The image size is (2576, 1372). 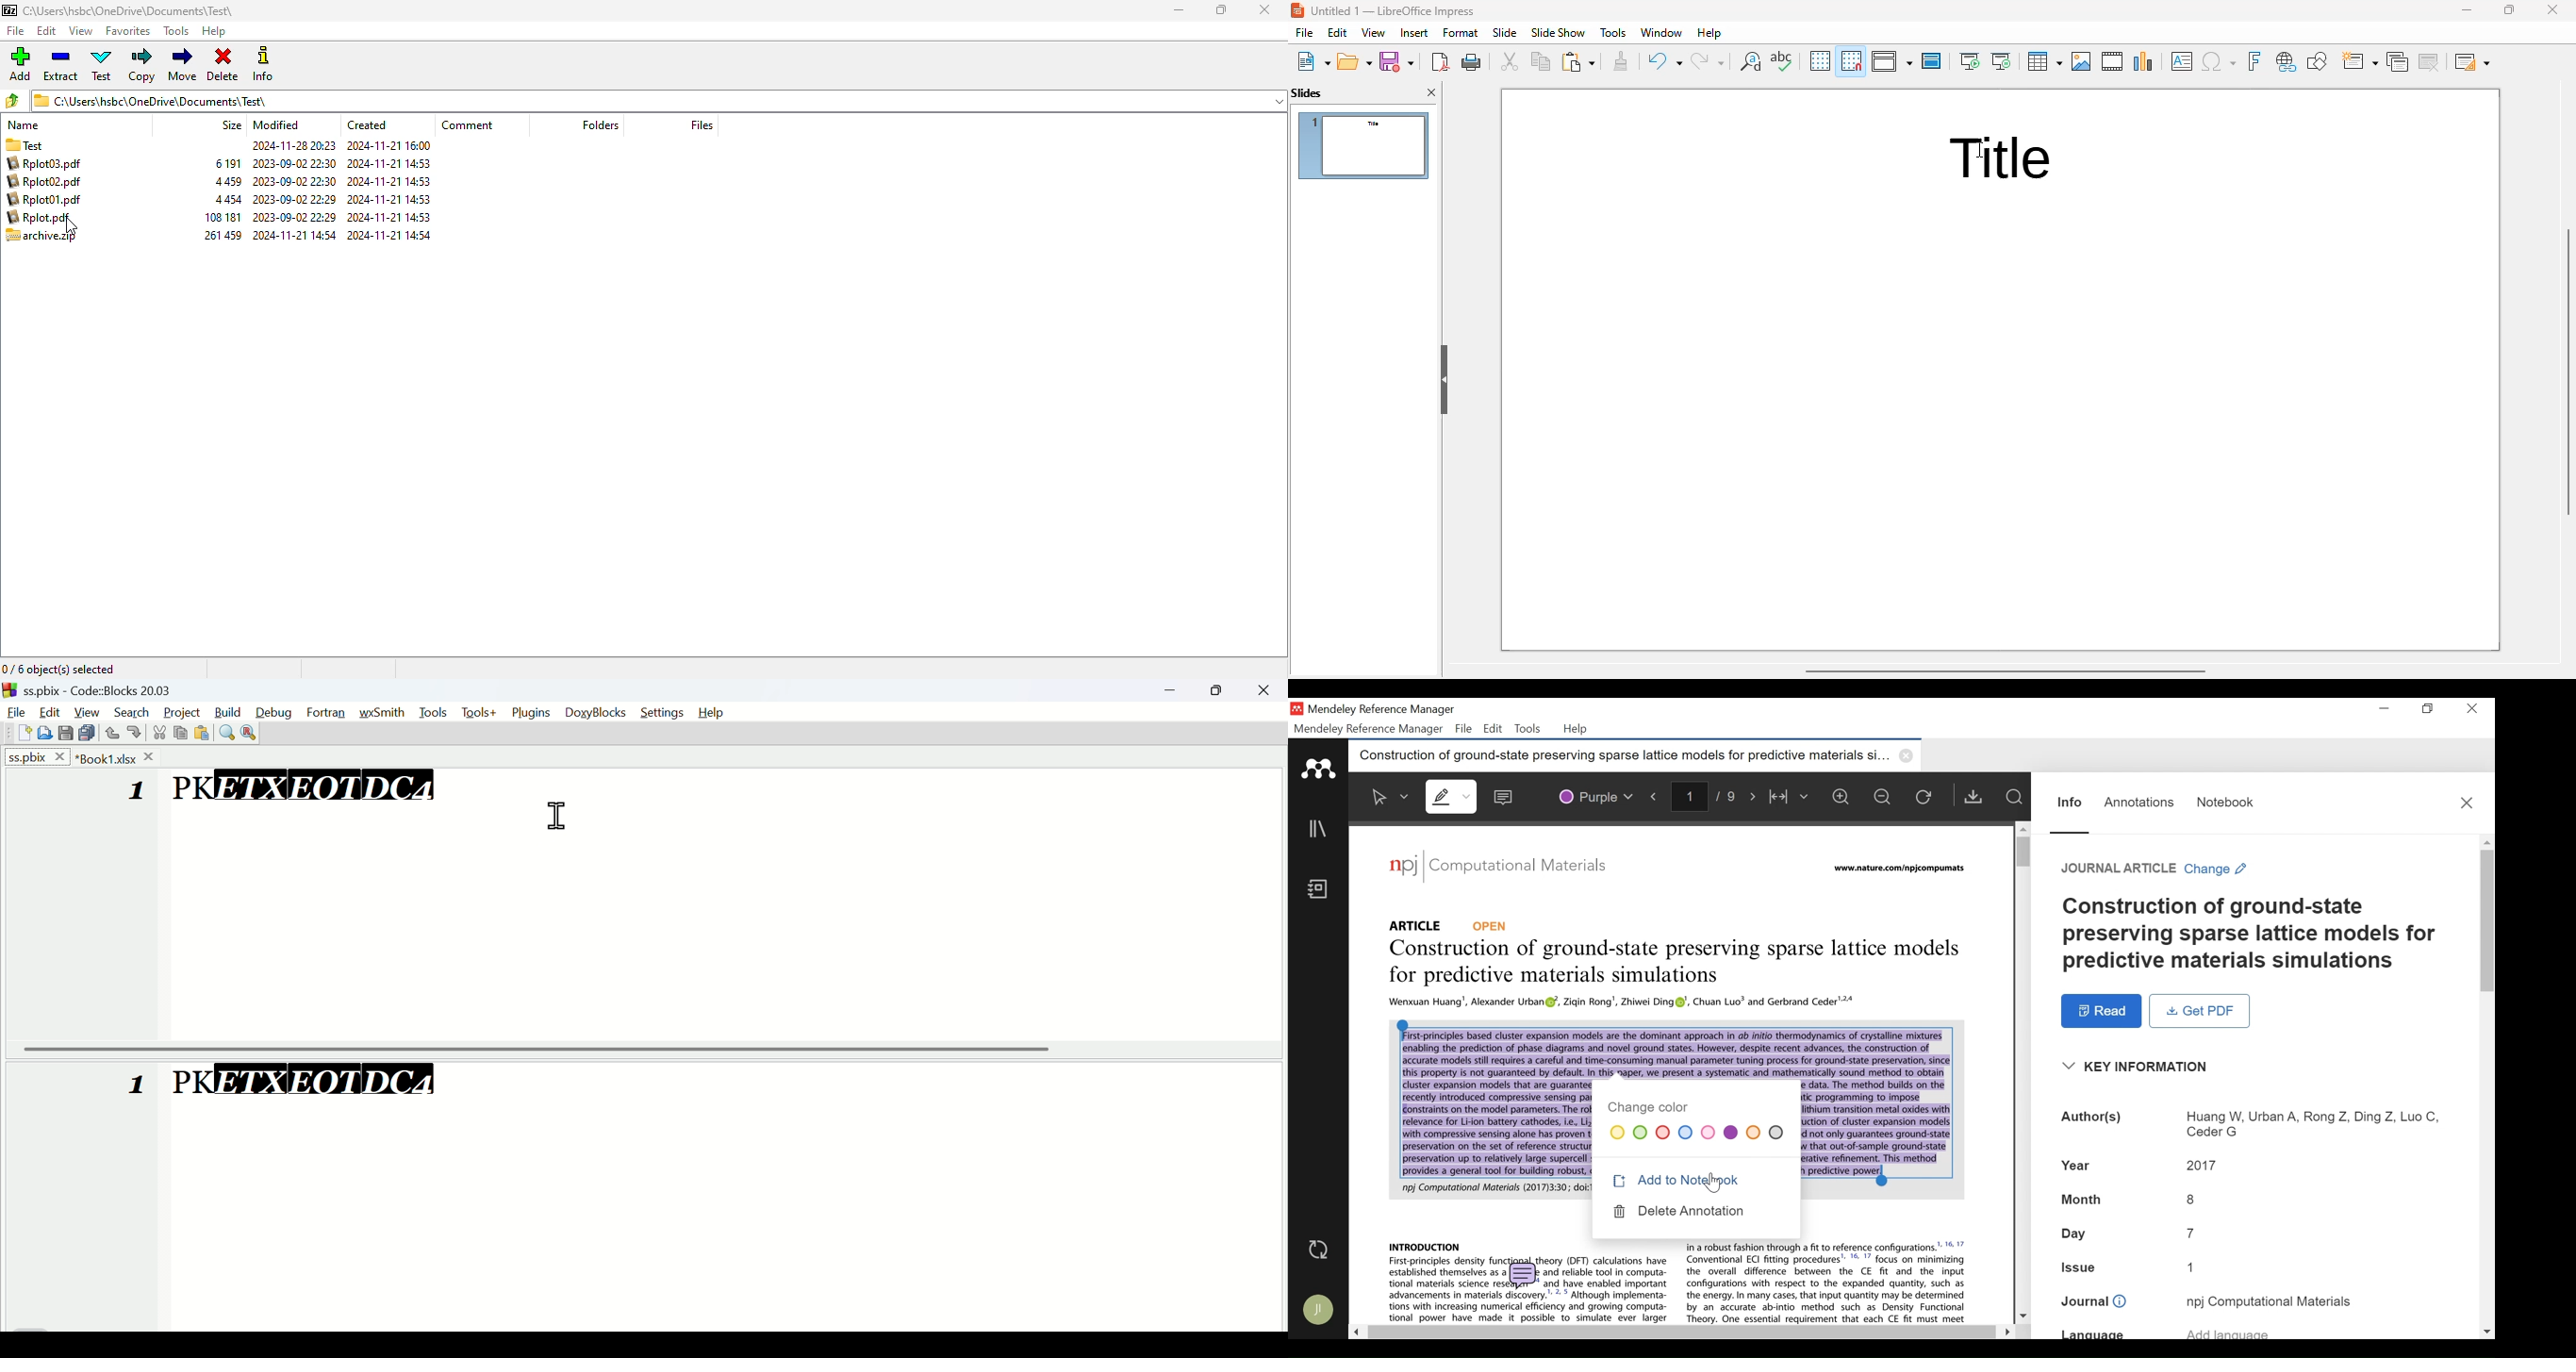 I want to click on favorites, so click(x=129, y=31).